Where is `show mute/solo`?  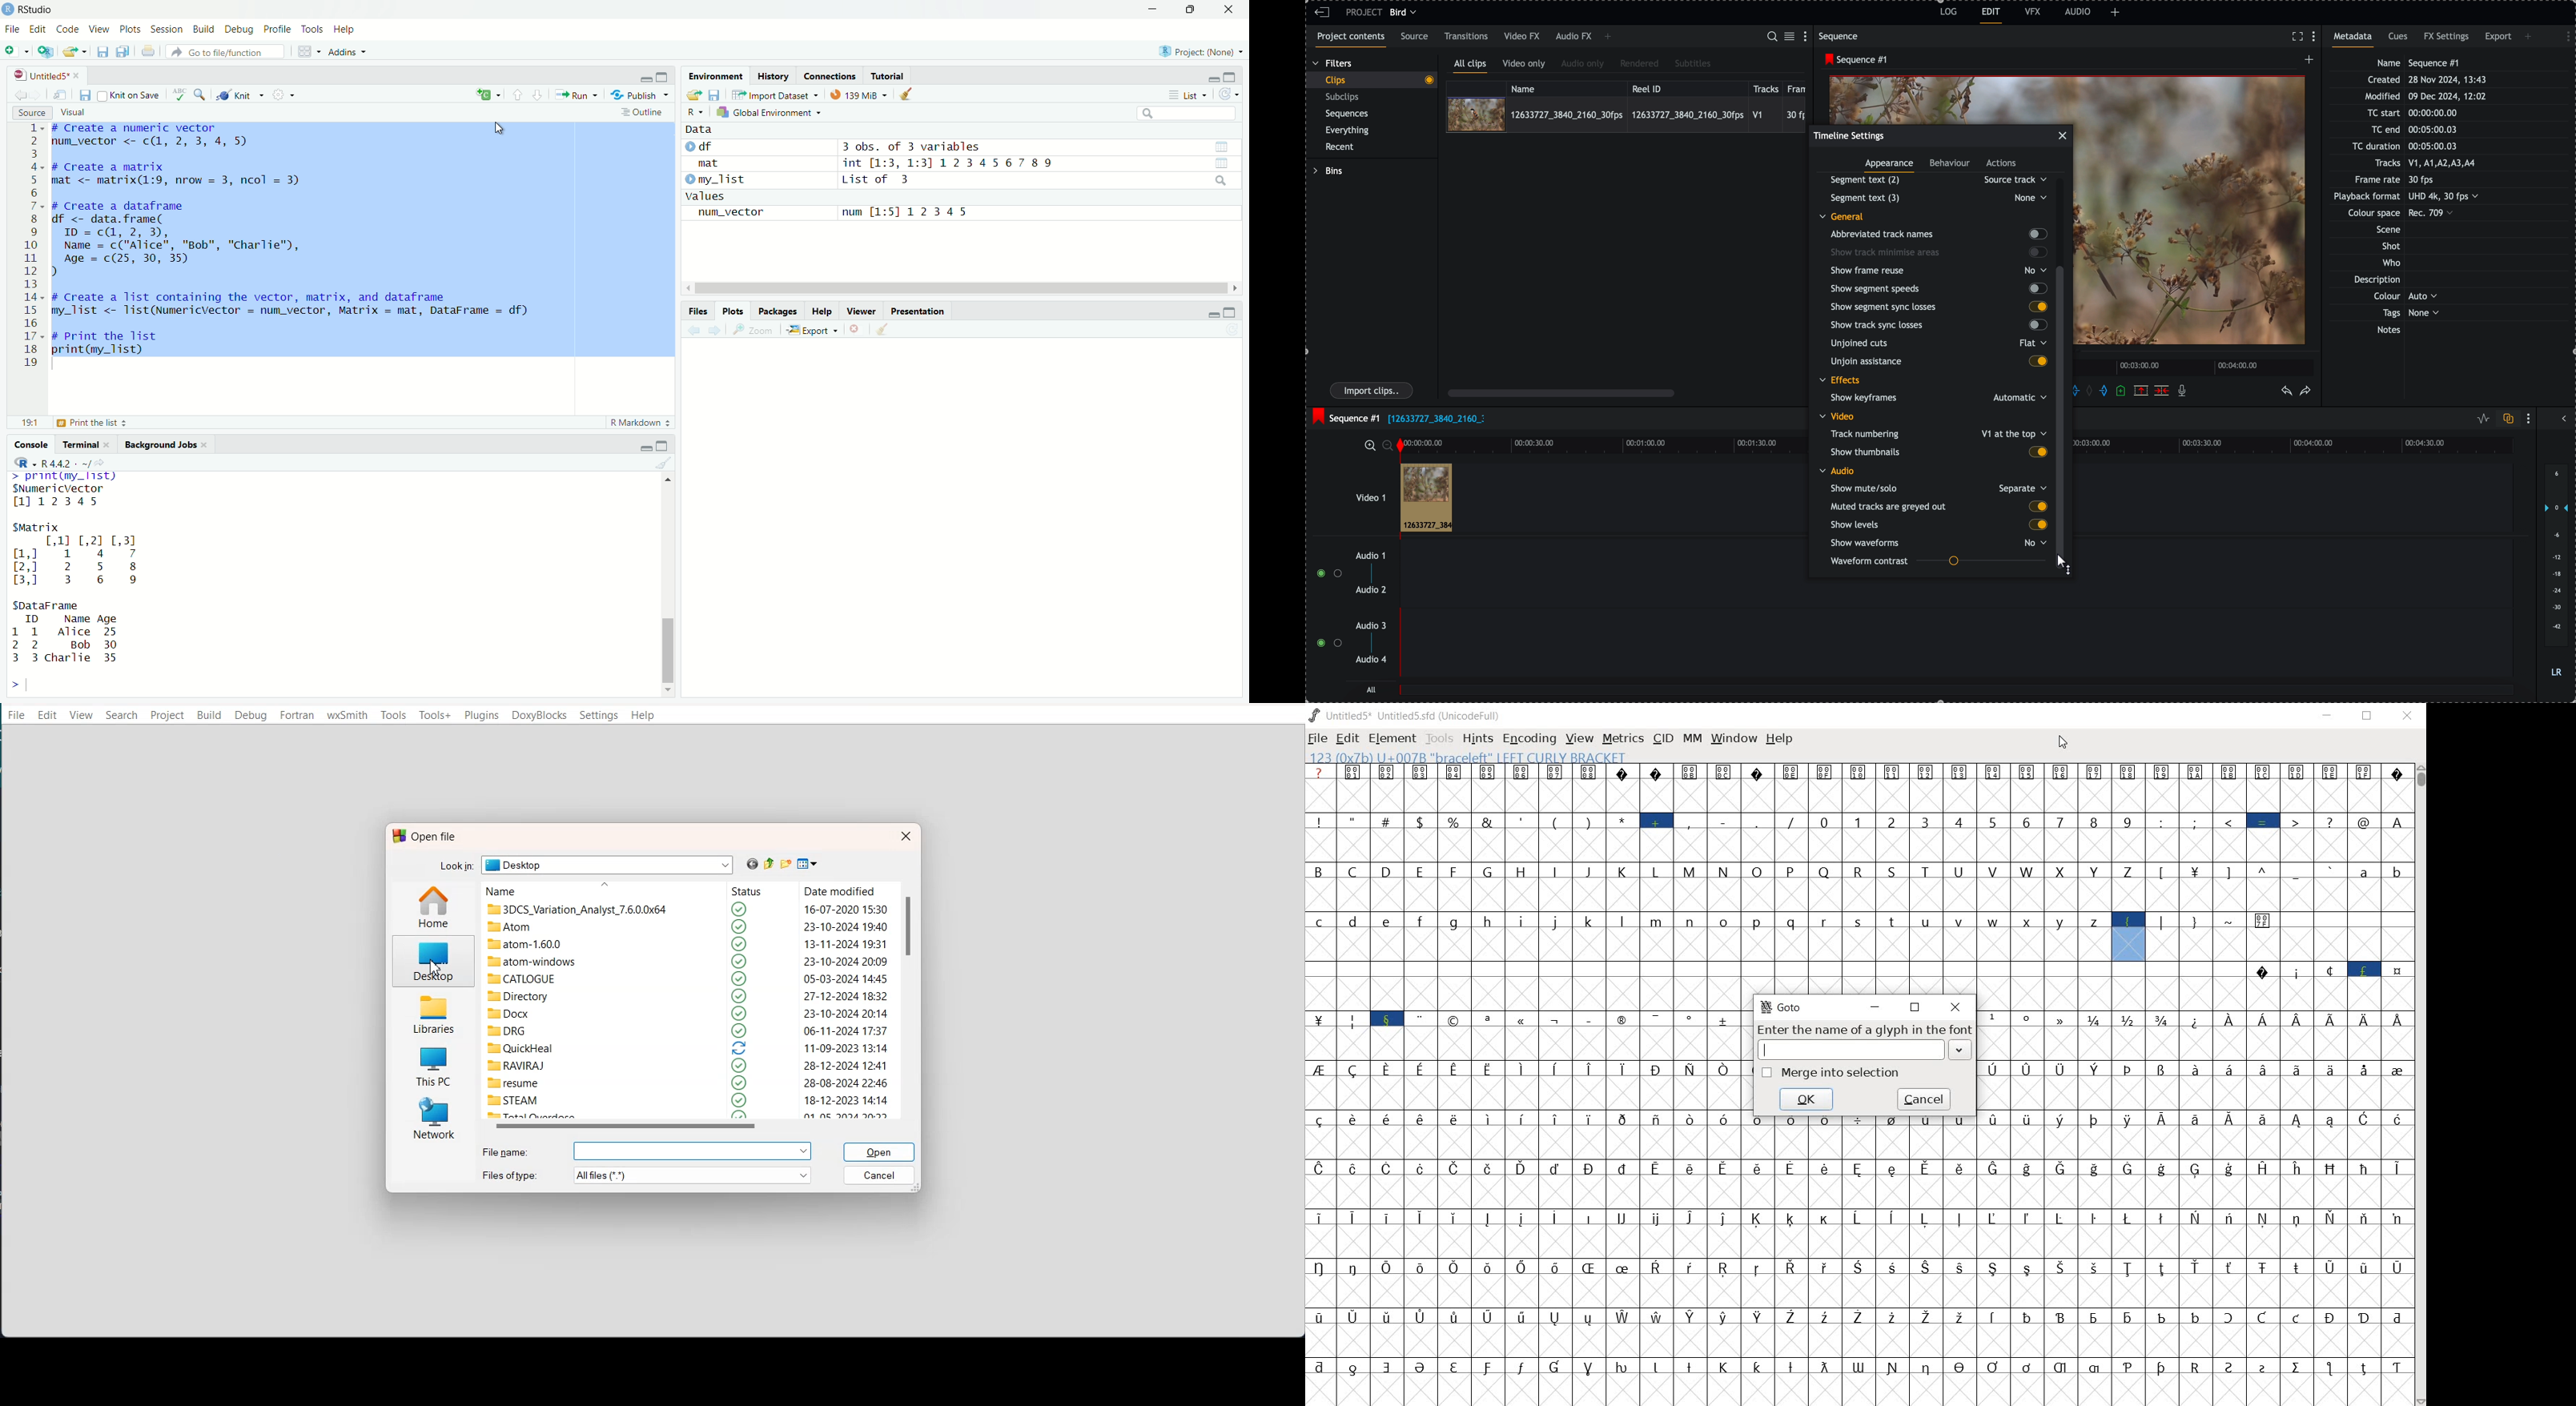
show mute/solo is located at coordinates (1938, 488).